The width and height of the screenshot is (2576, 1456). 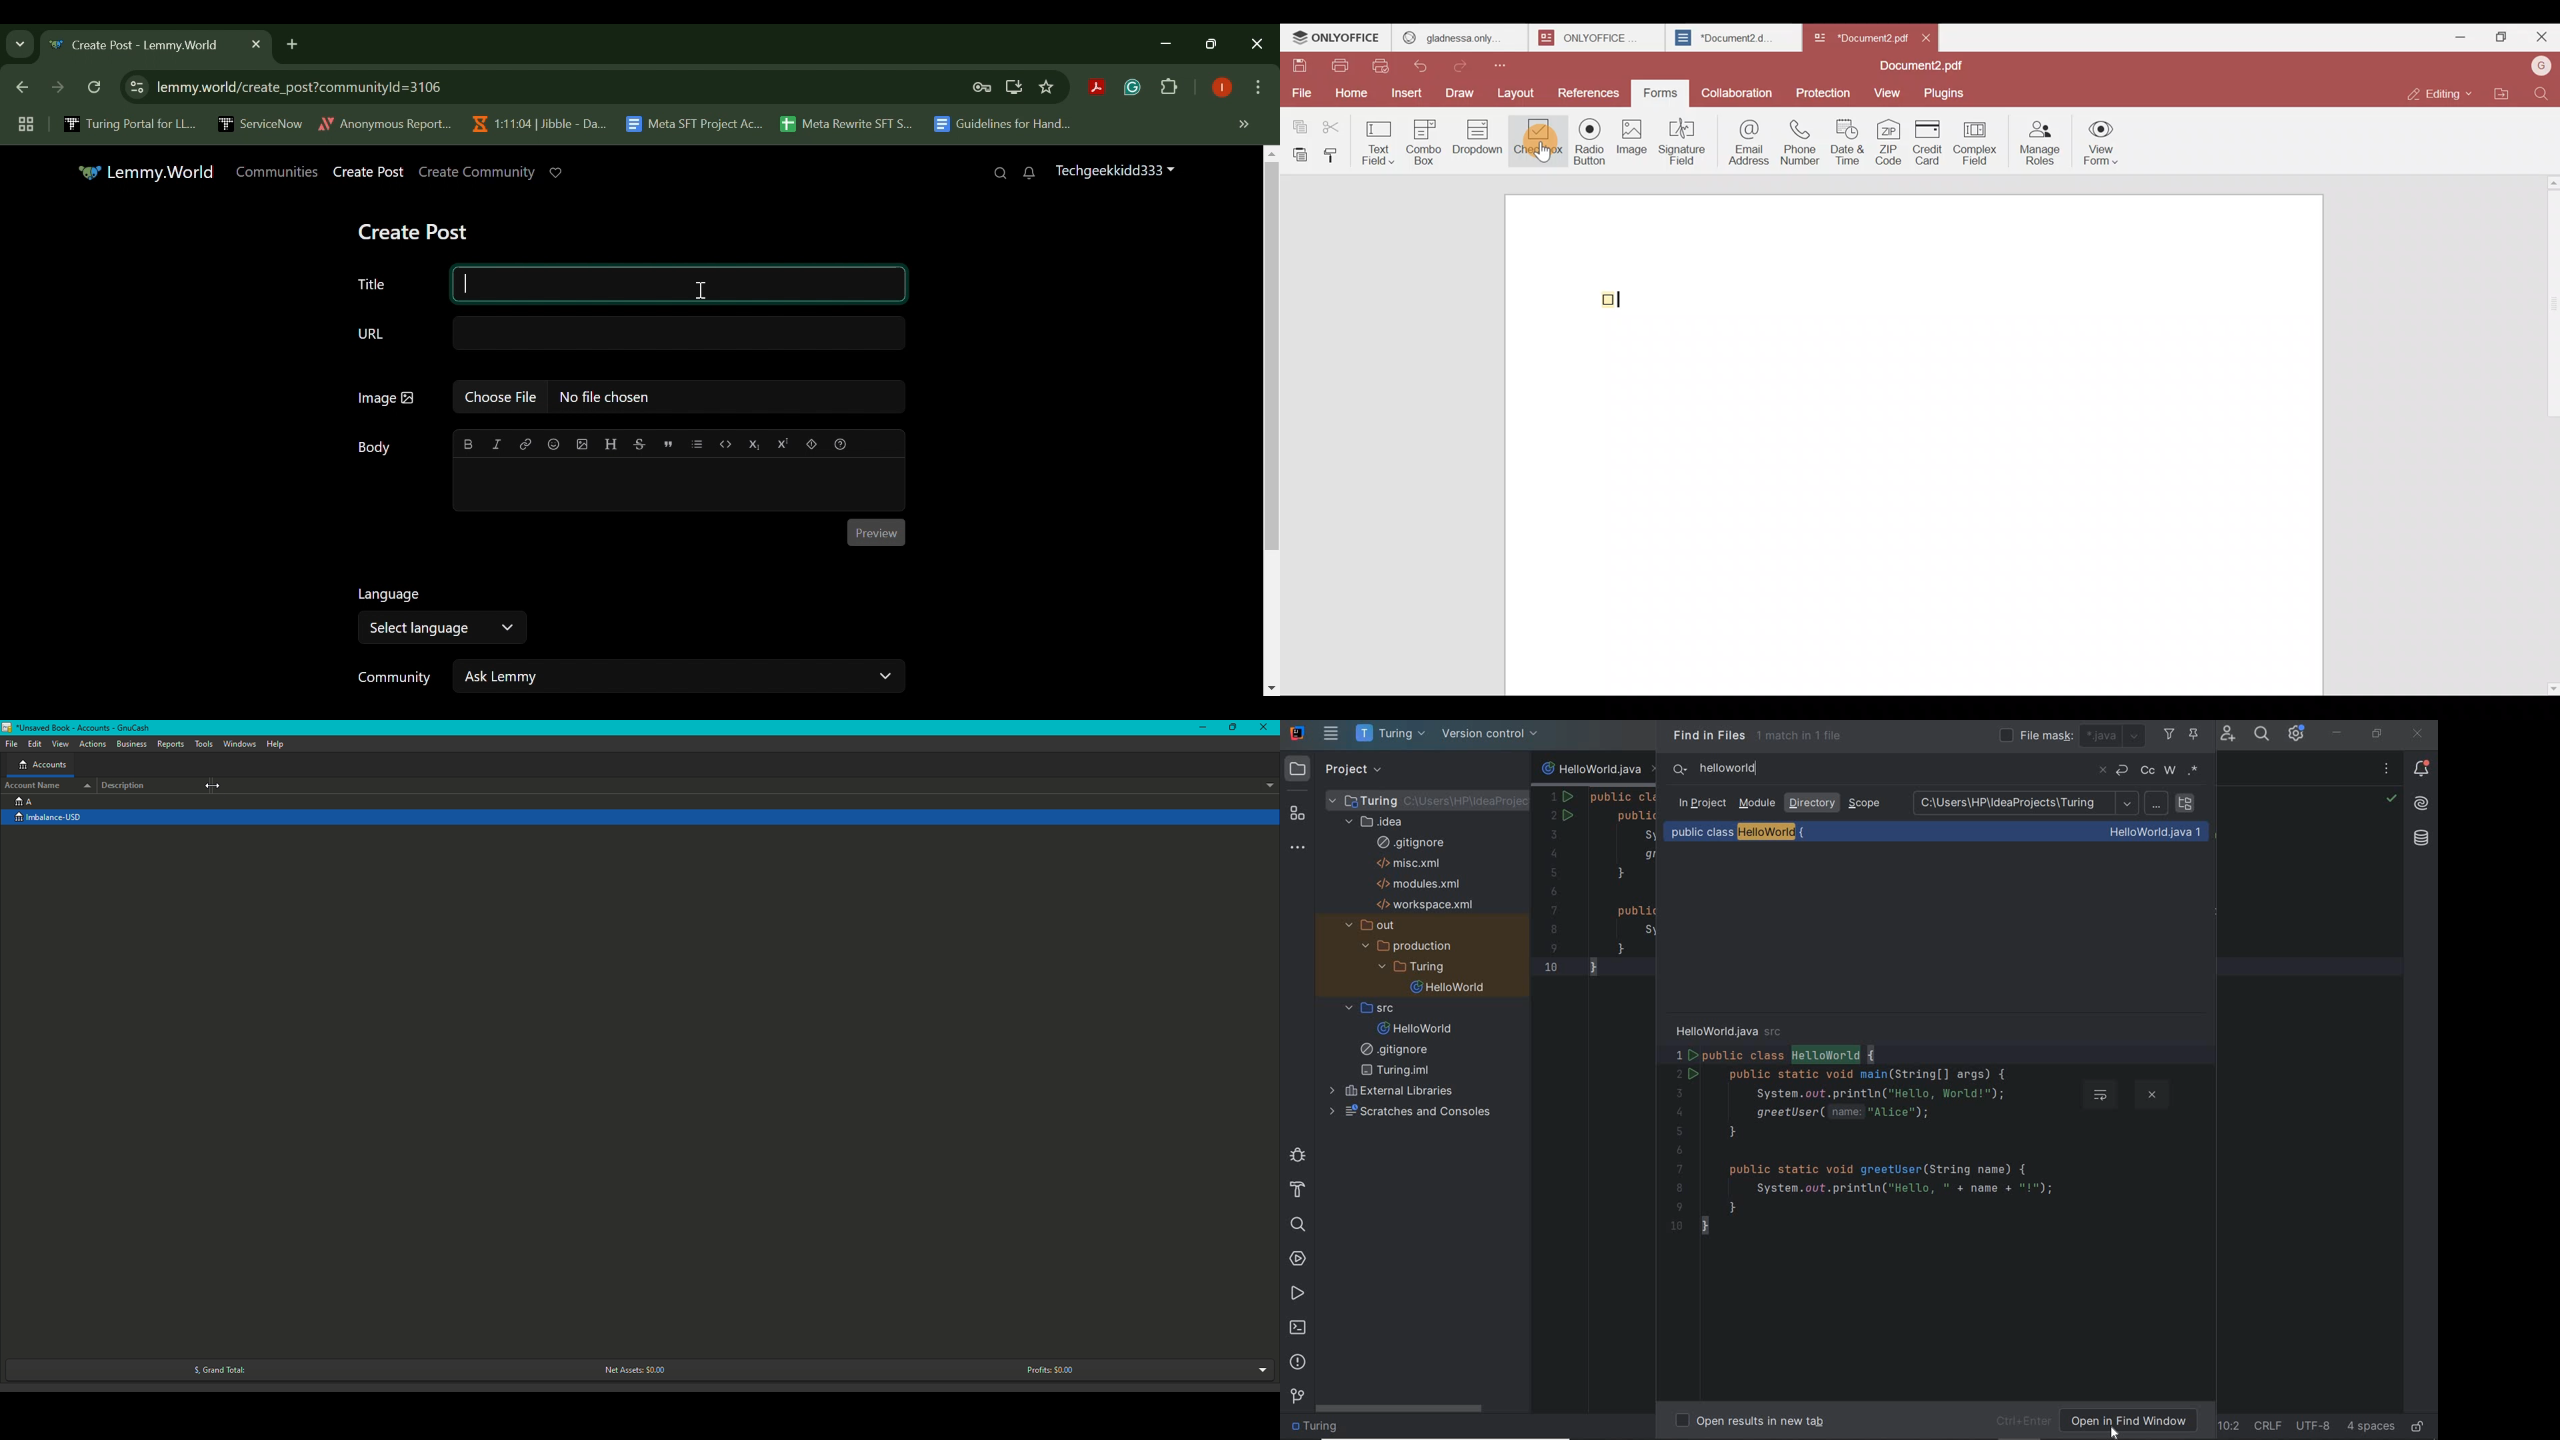 What do you see at coordinates (1170, 43) in the screenshot?
I see `Restore Down` at bounding box center [1170, 43].